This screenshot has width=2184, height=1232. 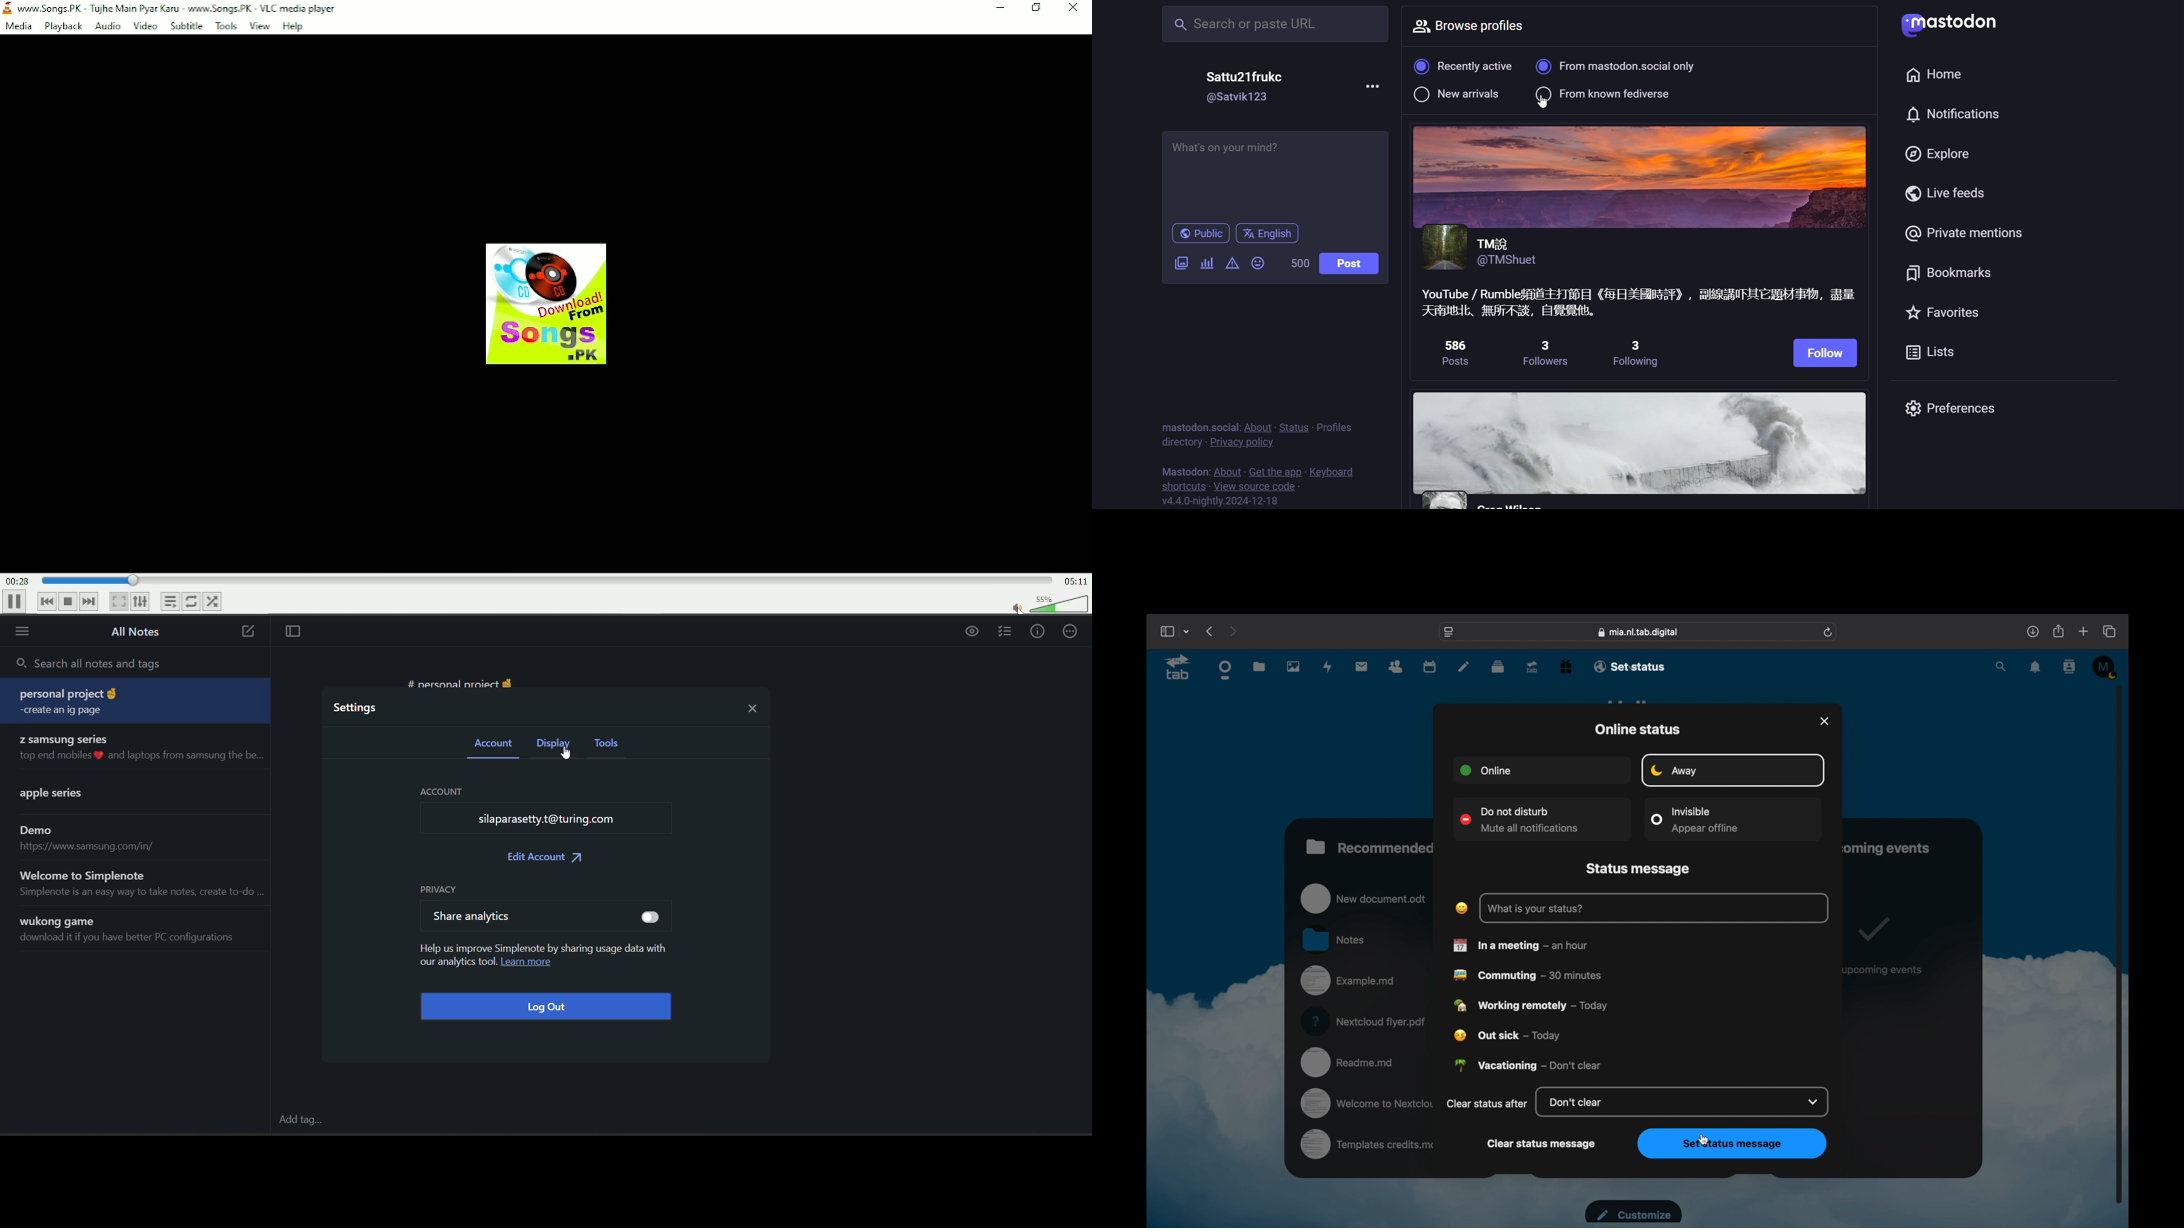 What do you see at coordinates (2106, 667) in the screenshot?
I see `M` at bounding box center [2106, 667].